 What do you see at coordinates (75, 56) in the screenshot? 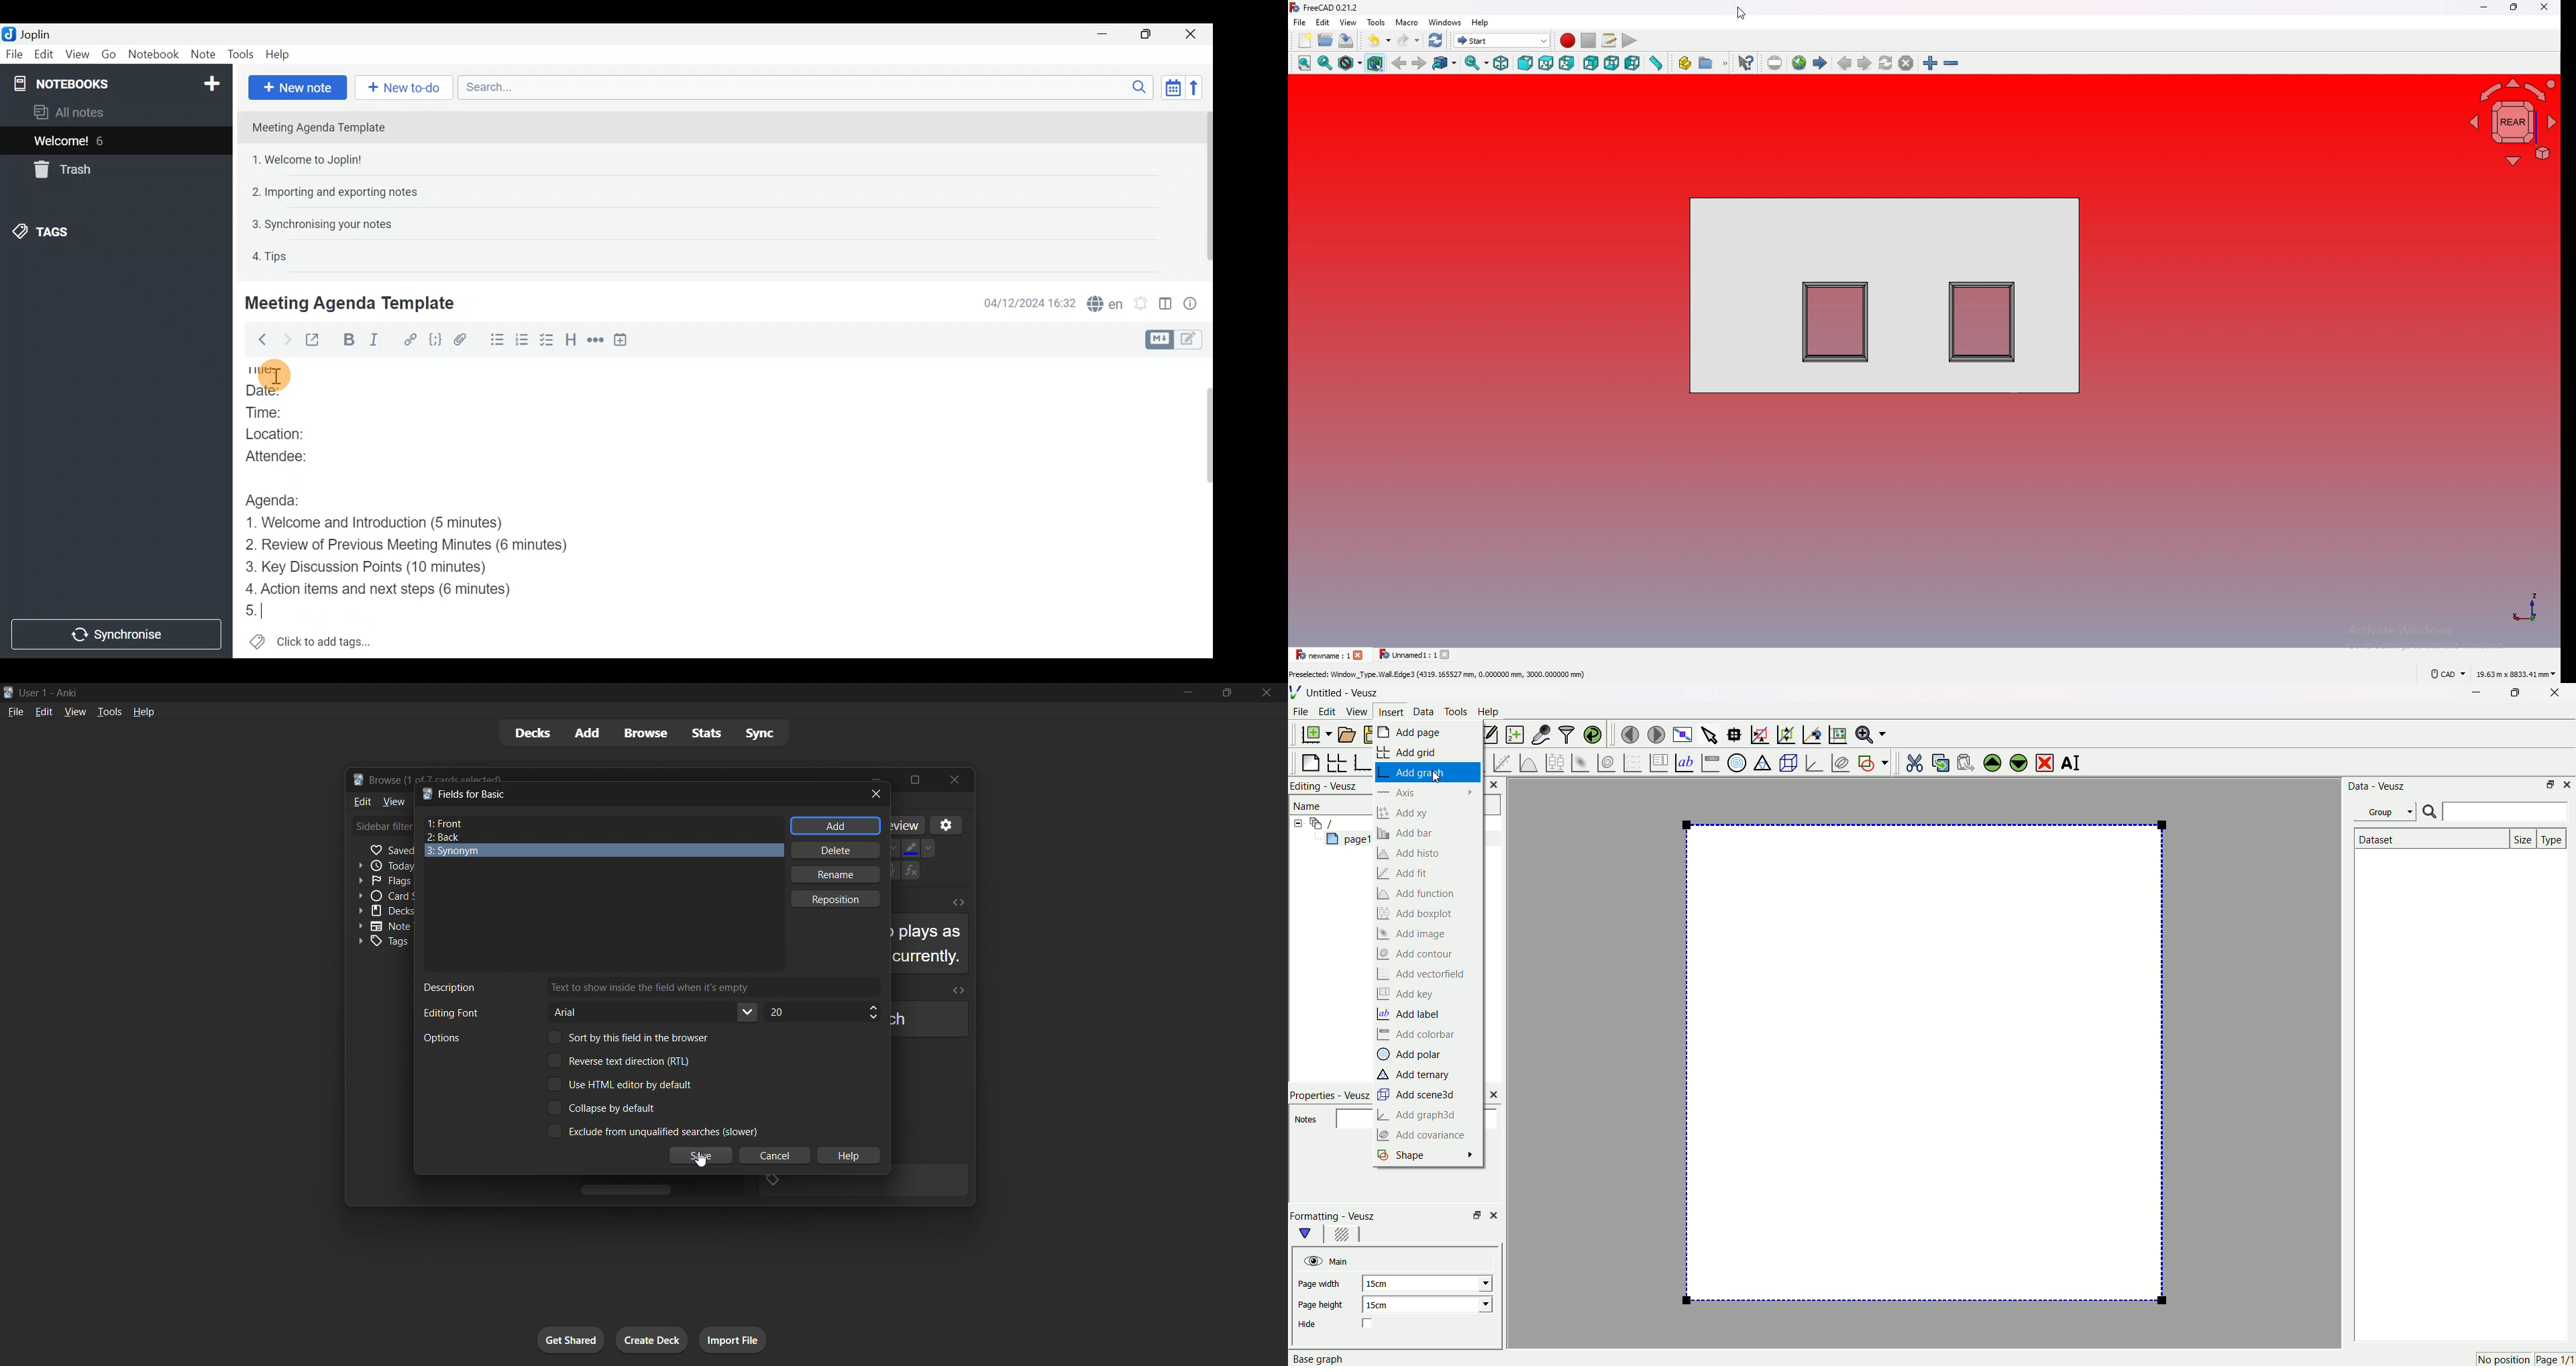
I see `View` at bounding box center [75, 56].